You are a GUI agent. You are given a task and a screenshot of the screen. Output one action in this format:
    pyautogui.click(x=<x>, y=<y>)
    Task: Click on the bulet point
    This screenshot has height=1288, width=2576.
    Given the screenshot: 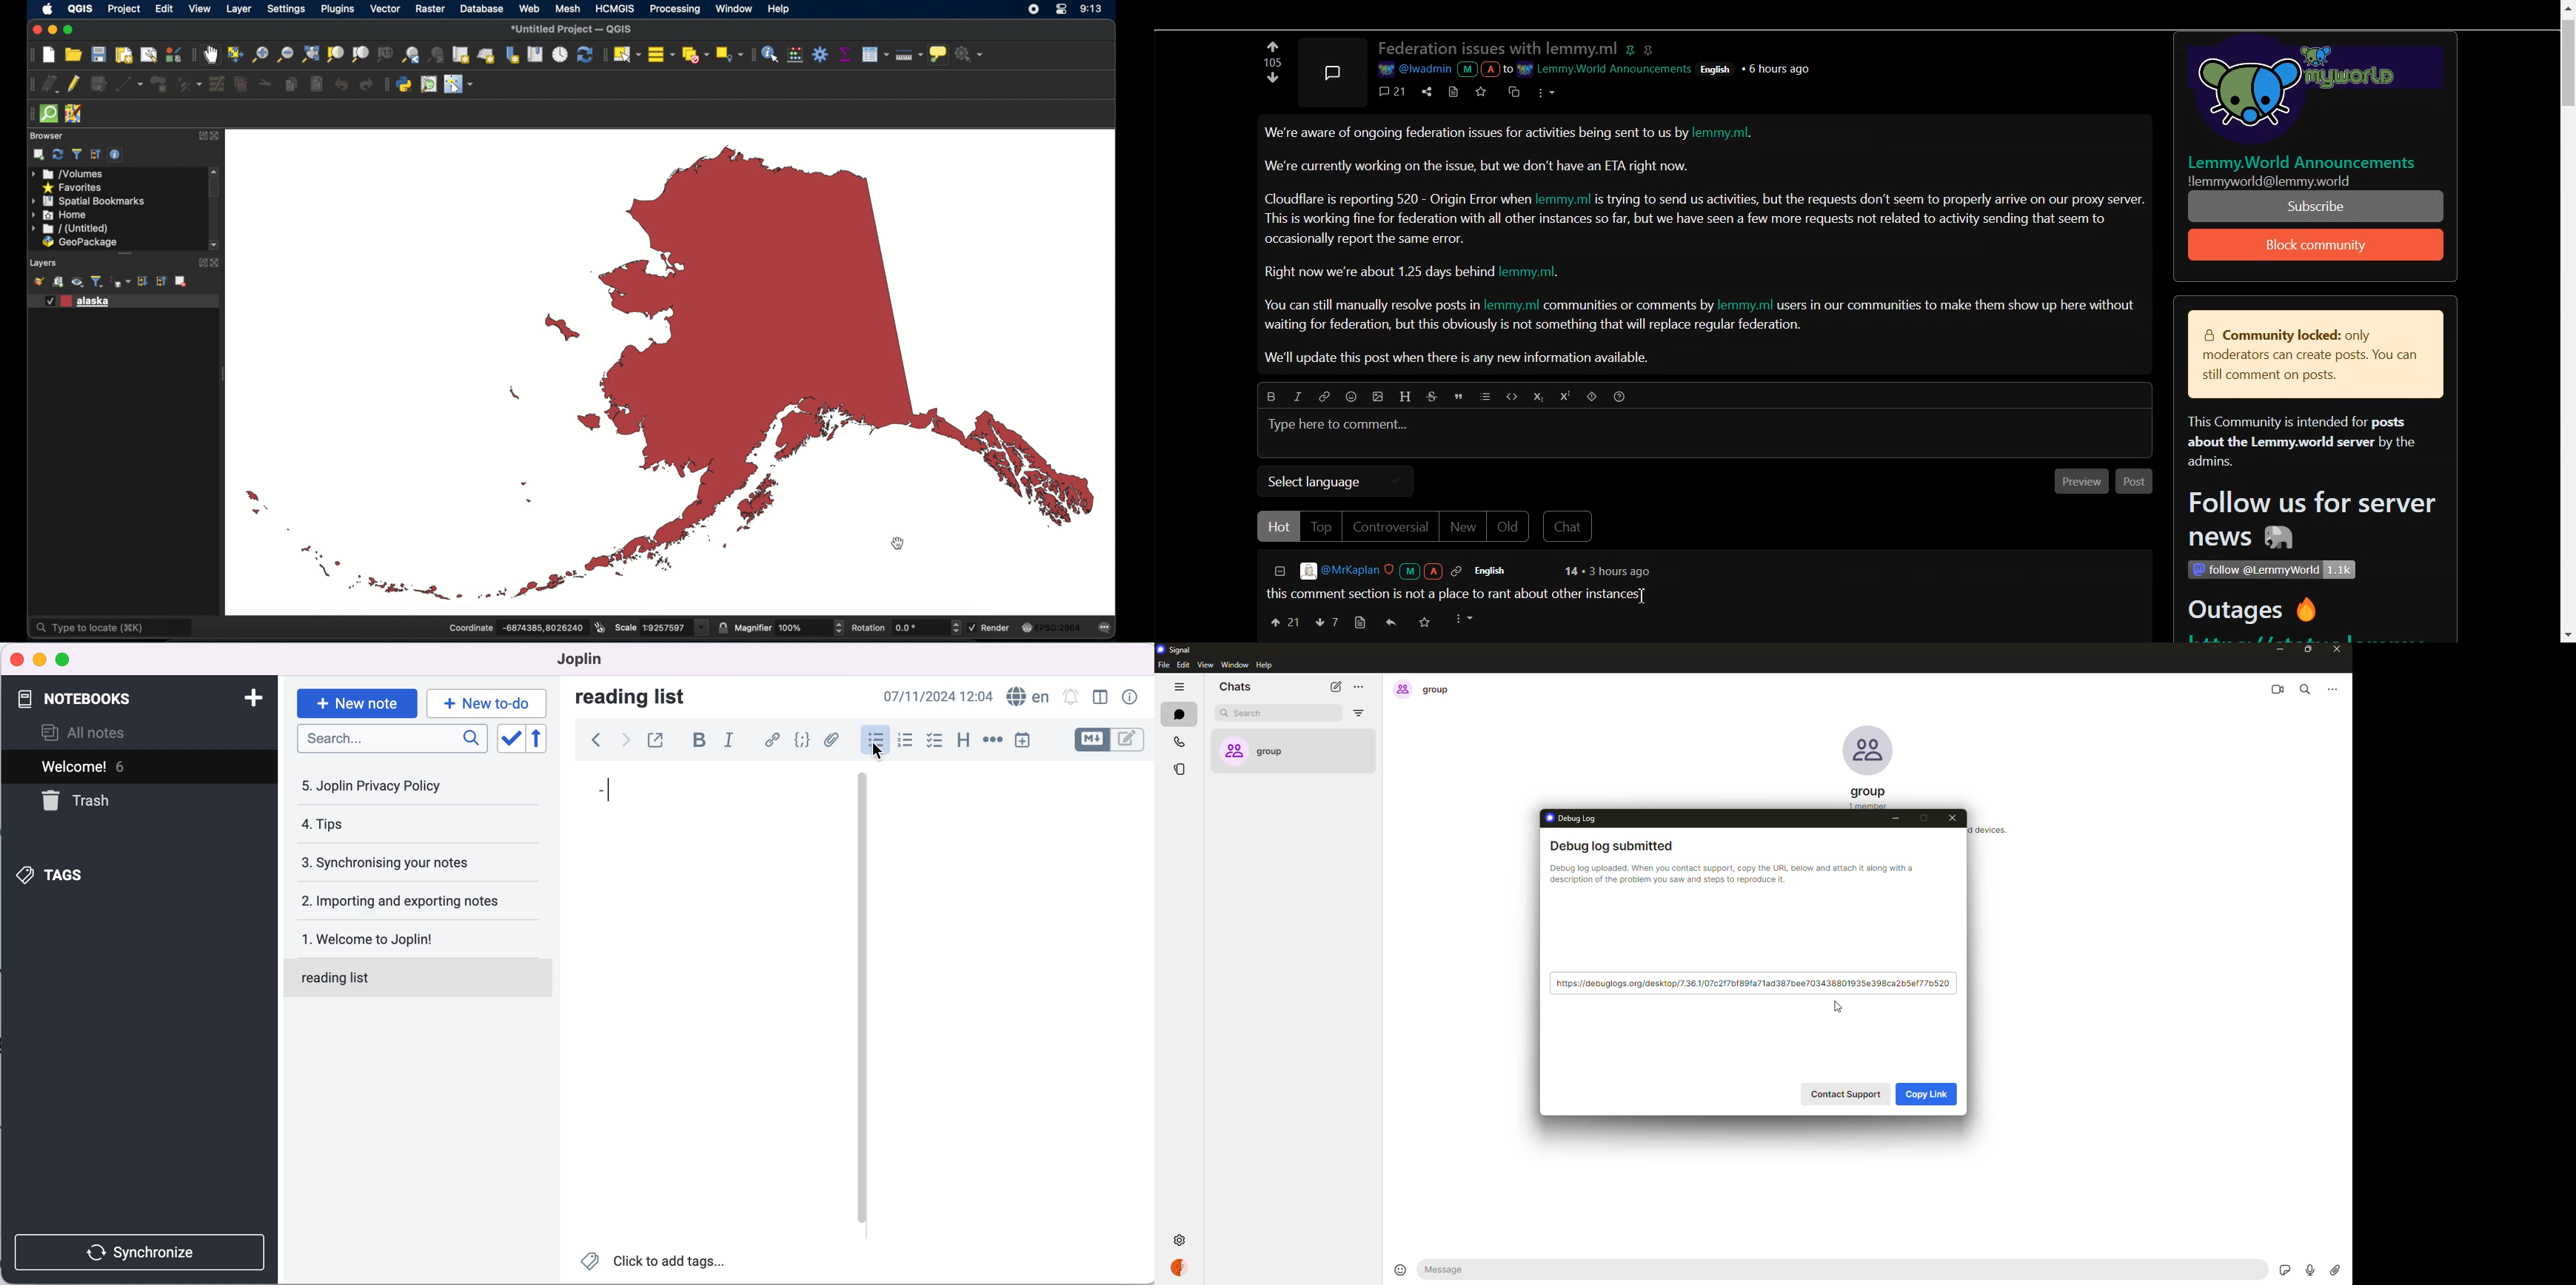 What is the action you would take?
    pyautogui.click(x=599, y=792)
    